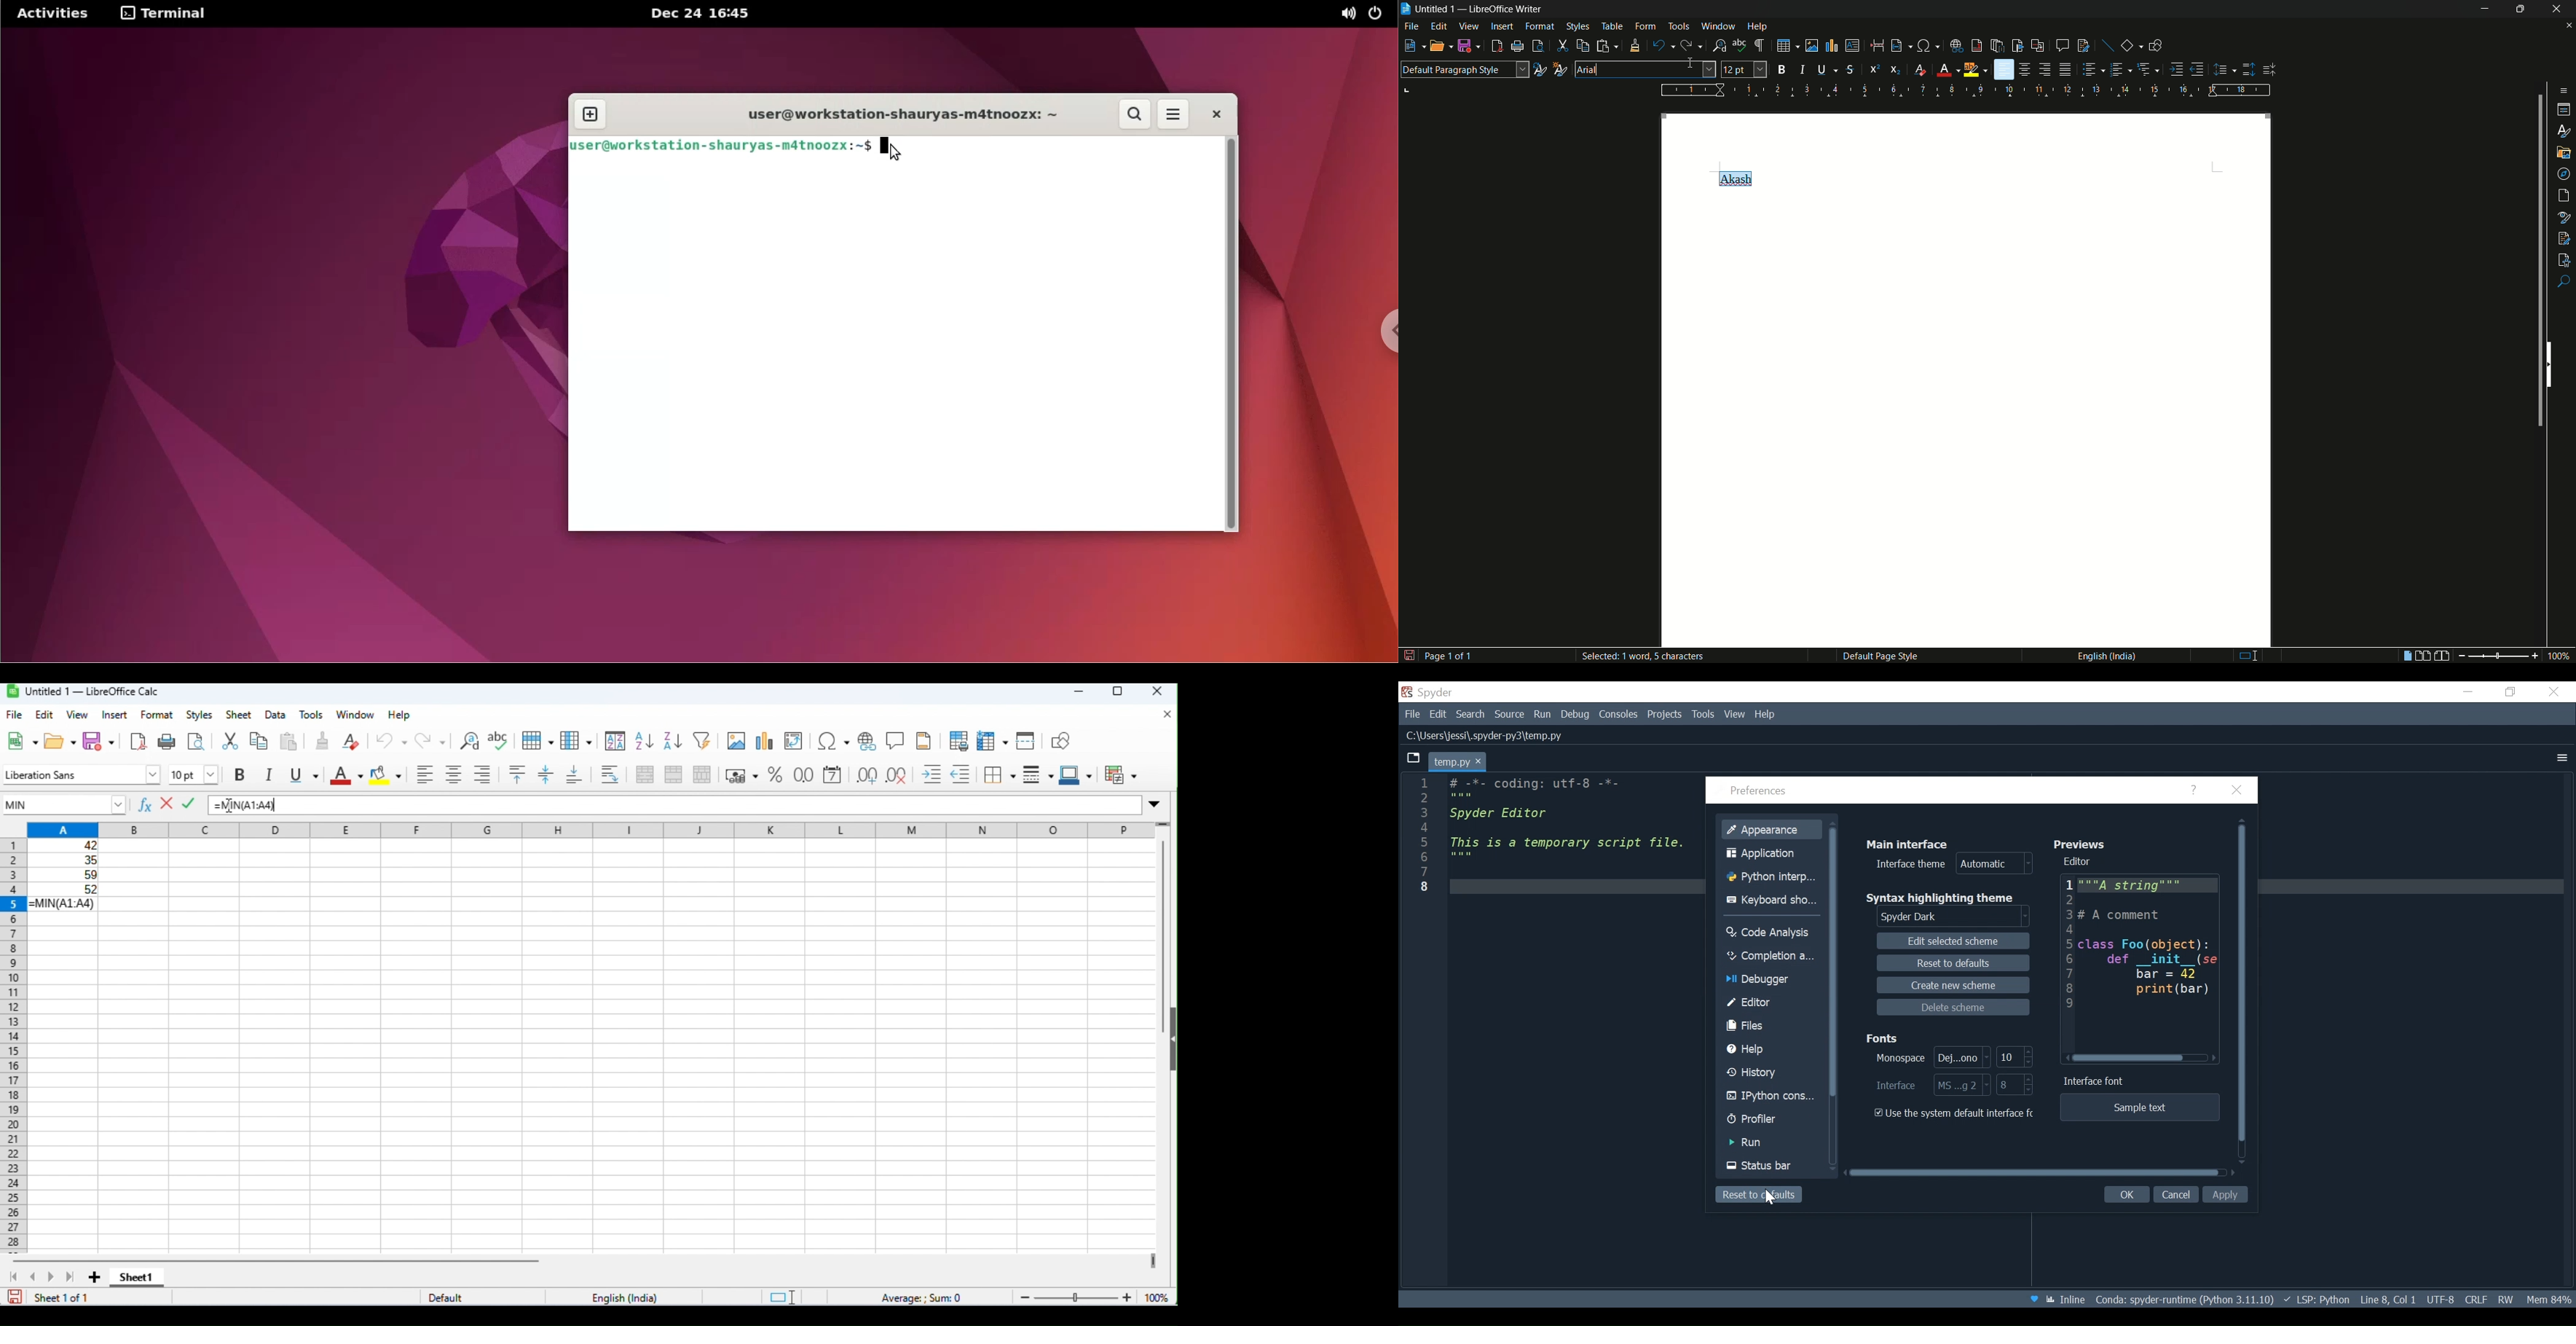 This screenshot has height=1344, width=2576. Describe the element at coordinates (1430, 692) in the screenshot. I see `Spyder Desktop Icon` at that location.